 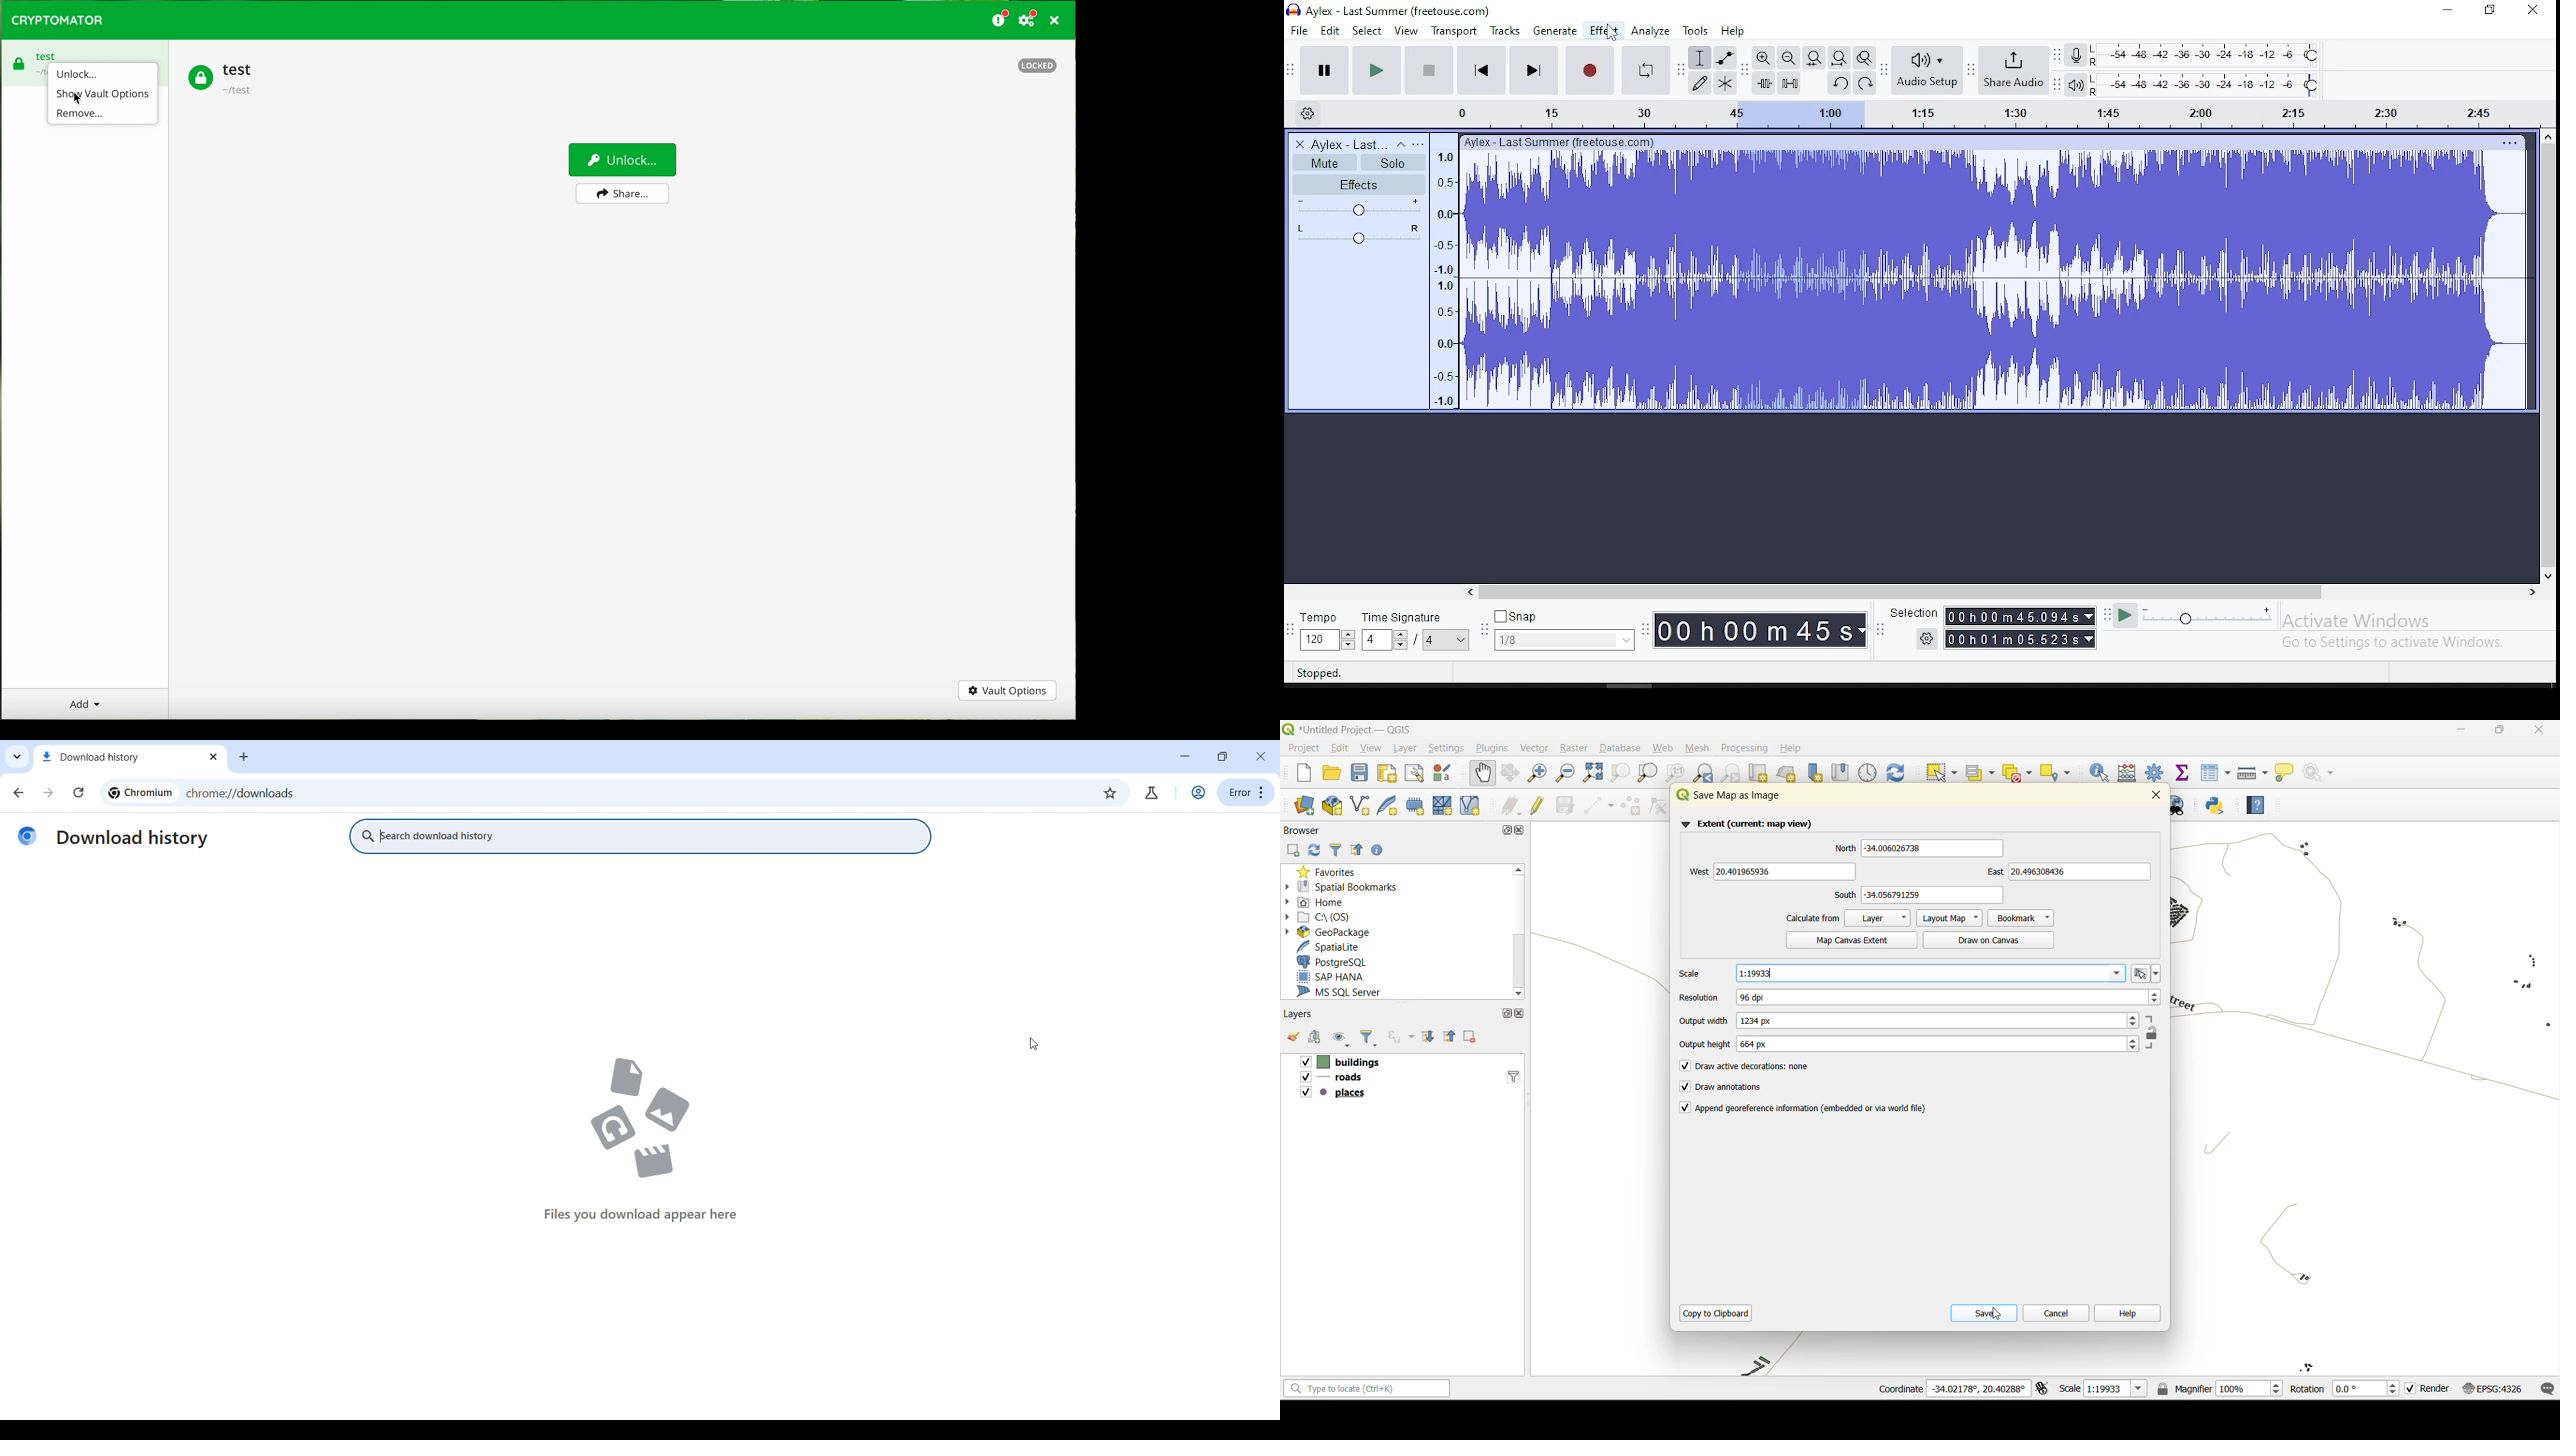 What do you see at coordinates (1303, 747) in the screenshot?
I see `project` at bounding box center [1303, 747].